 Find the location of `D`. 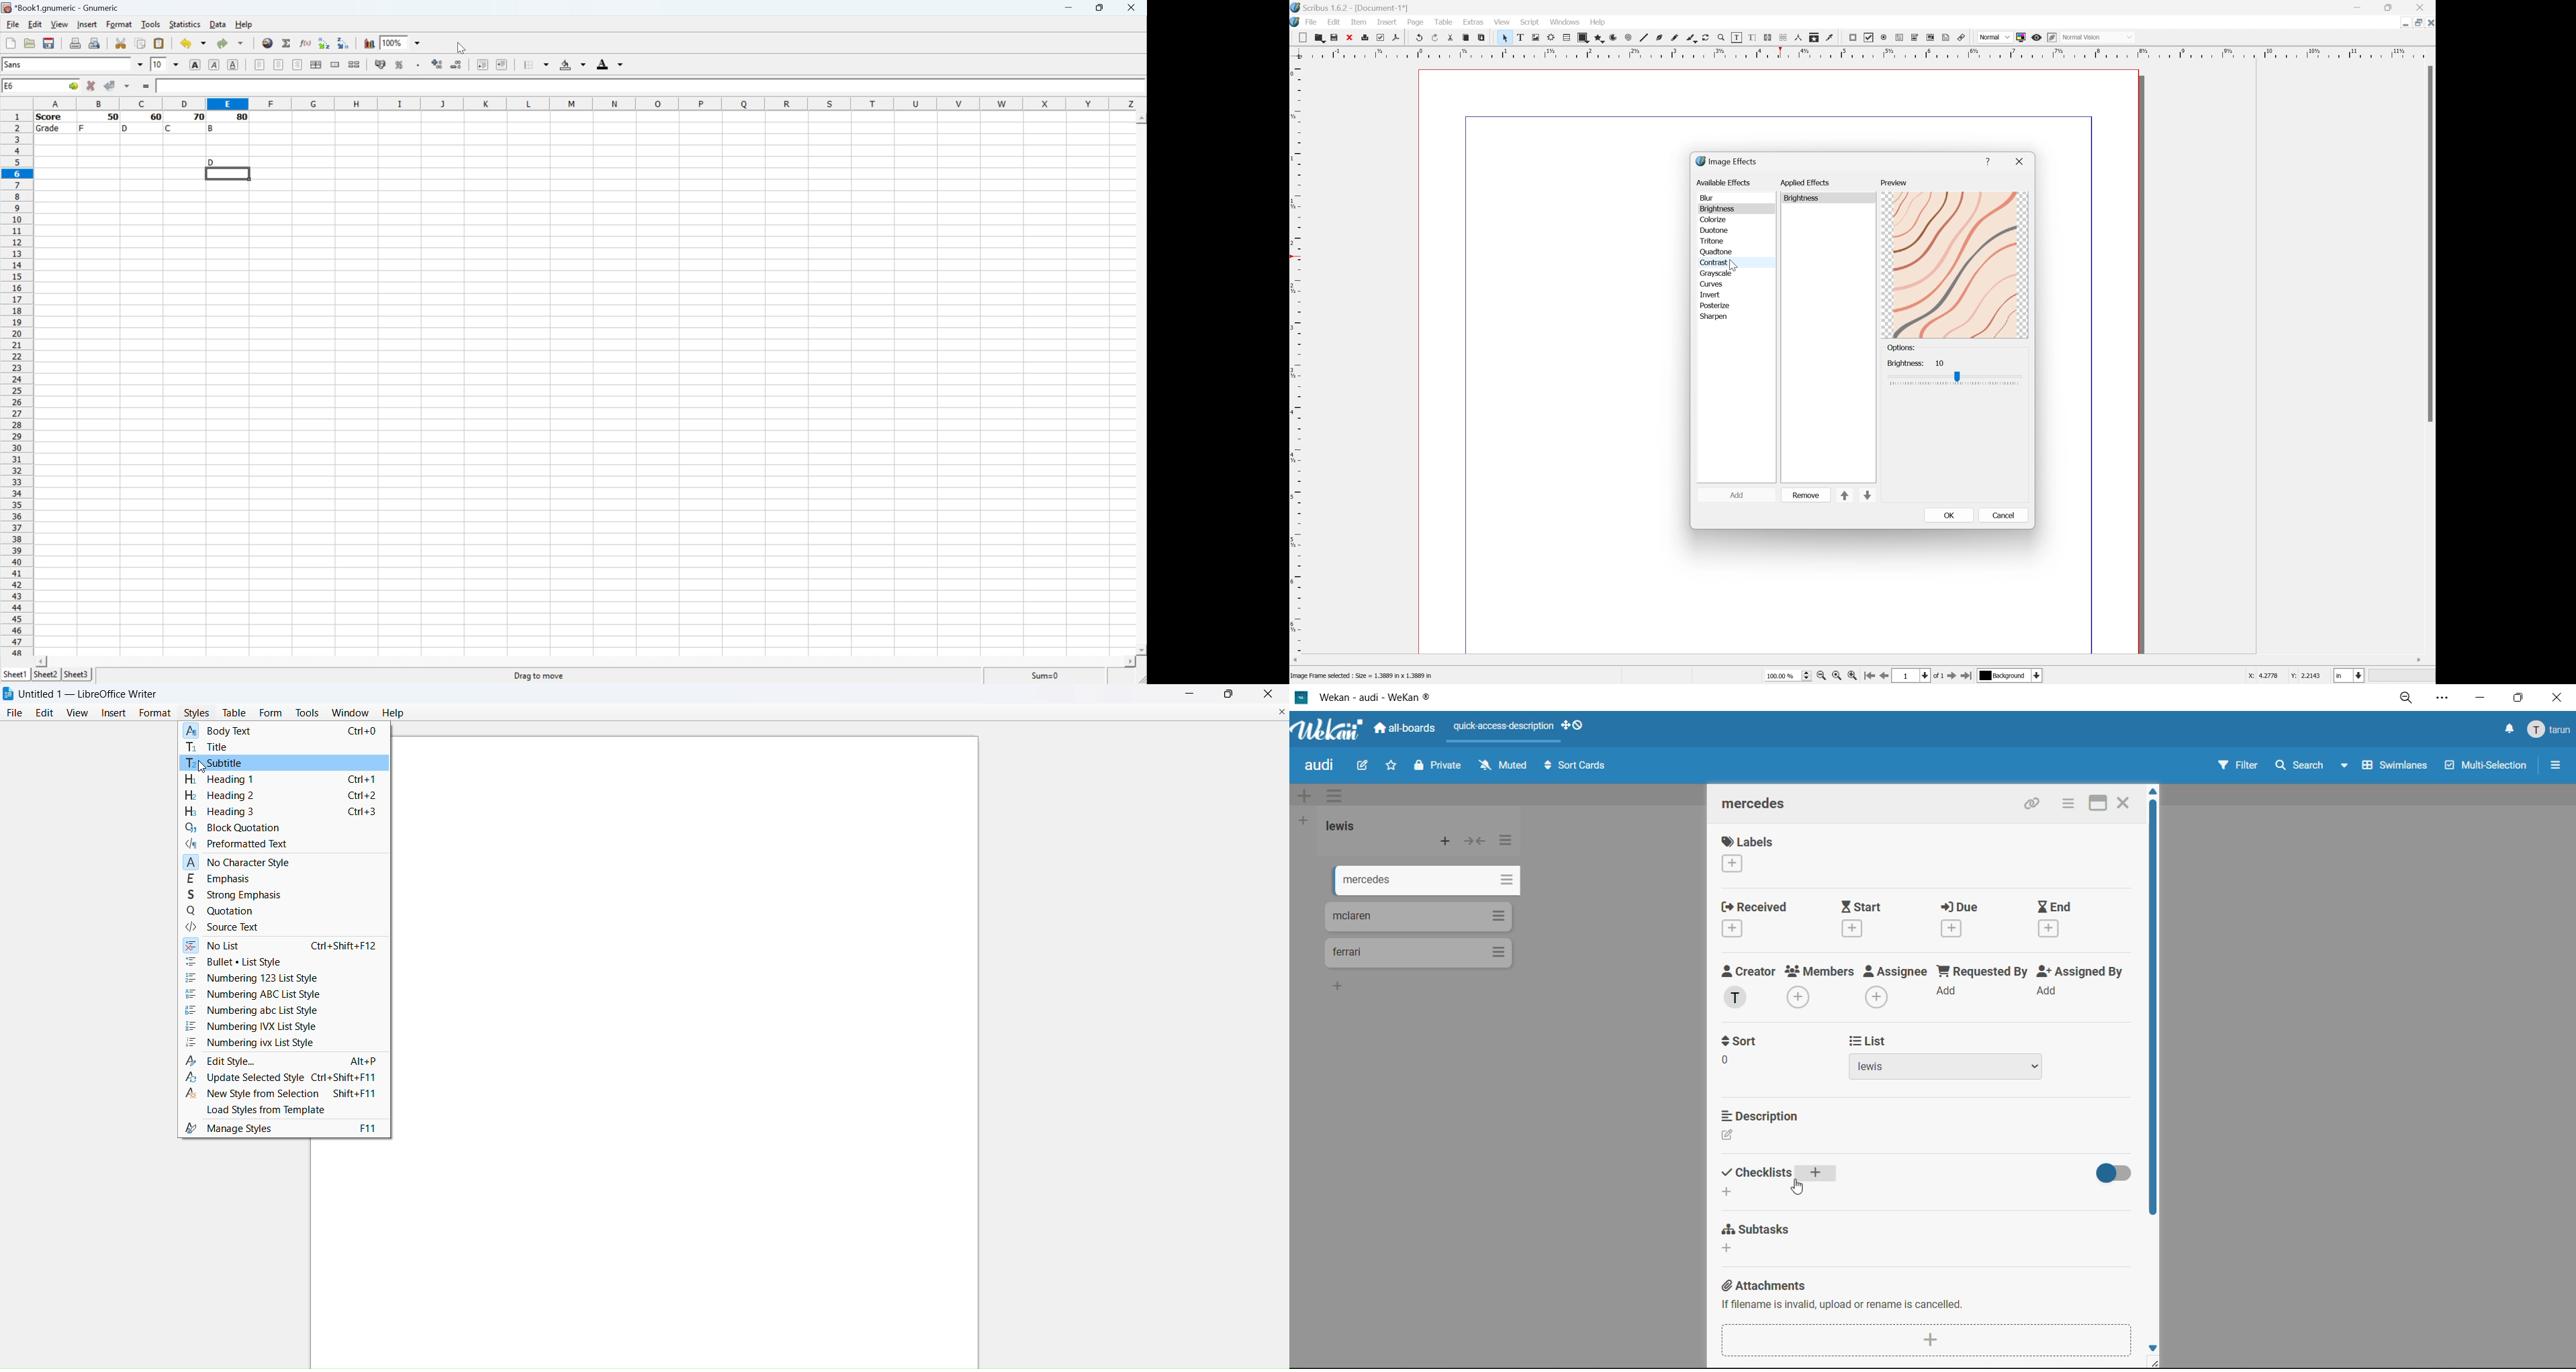

D is located at coordinates (226, 161).